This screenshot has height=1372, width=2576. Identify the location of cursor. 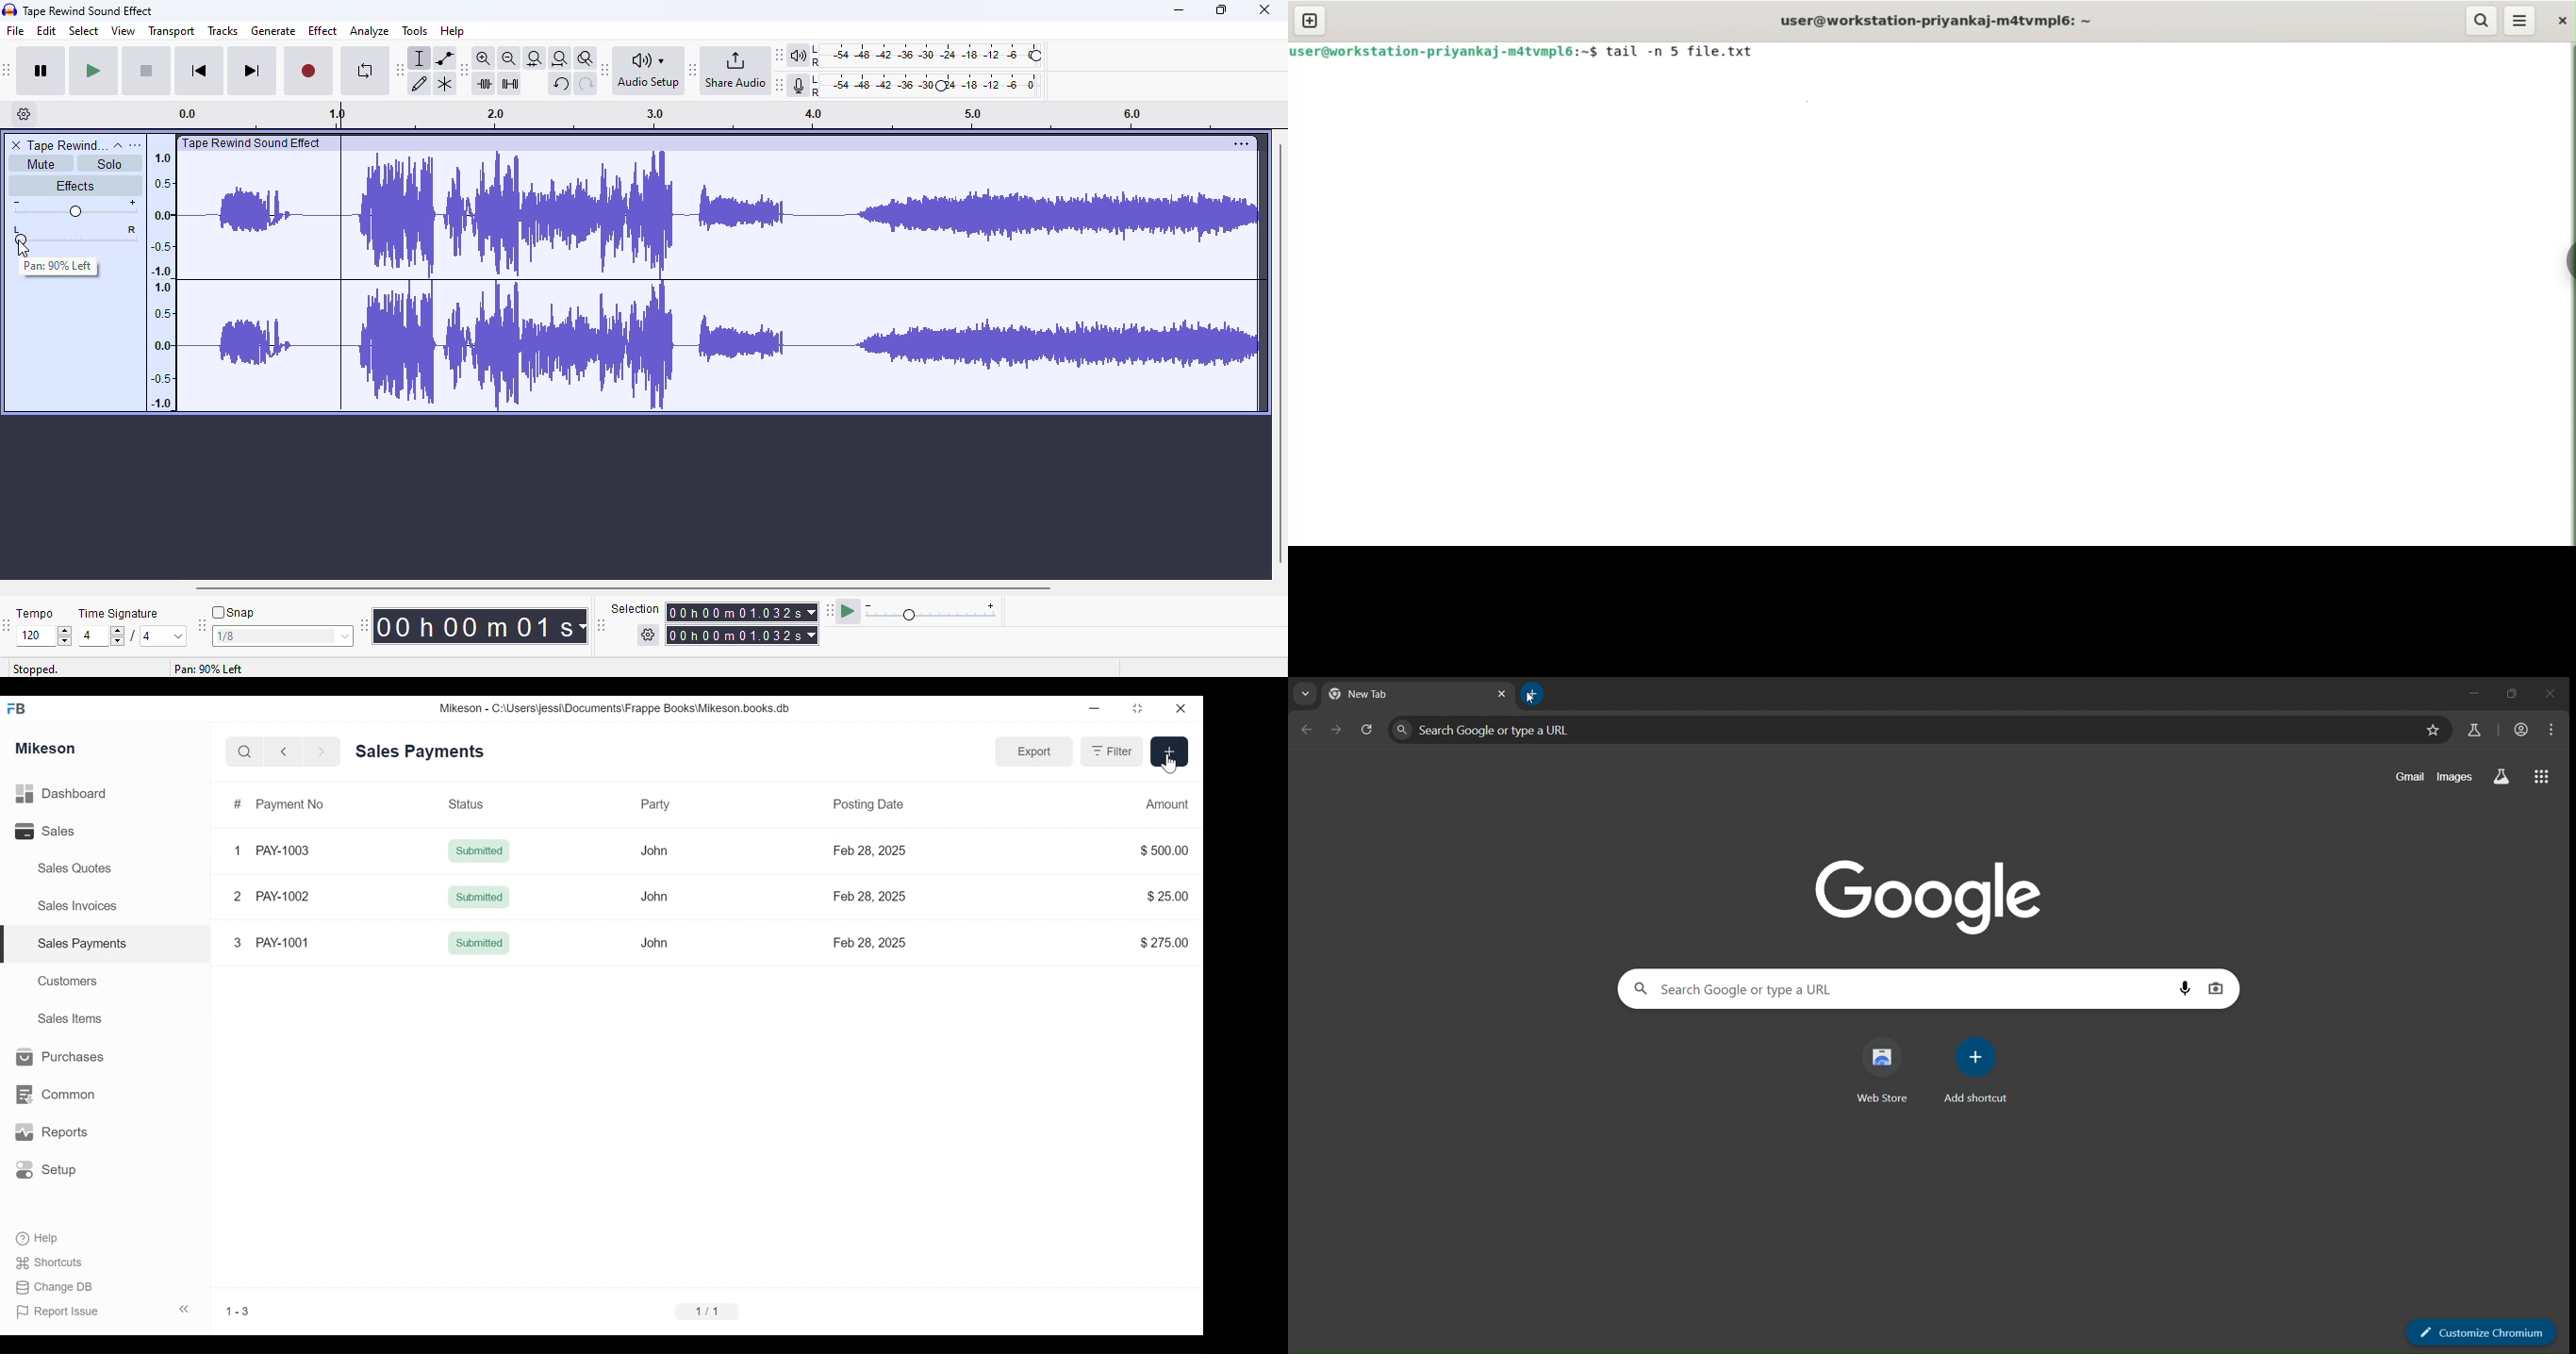
(1173, 765).